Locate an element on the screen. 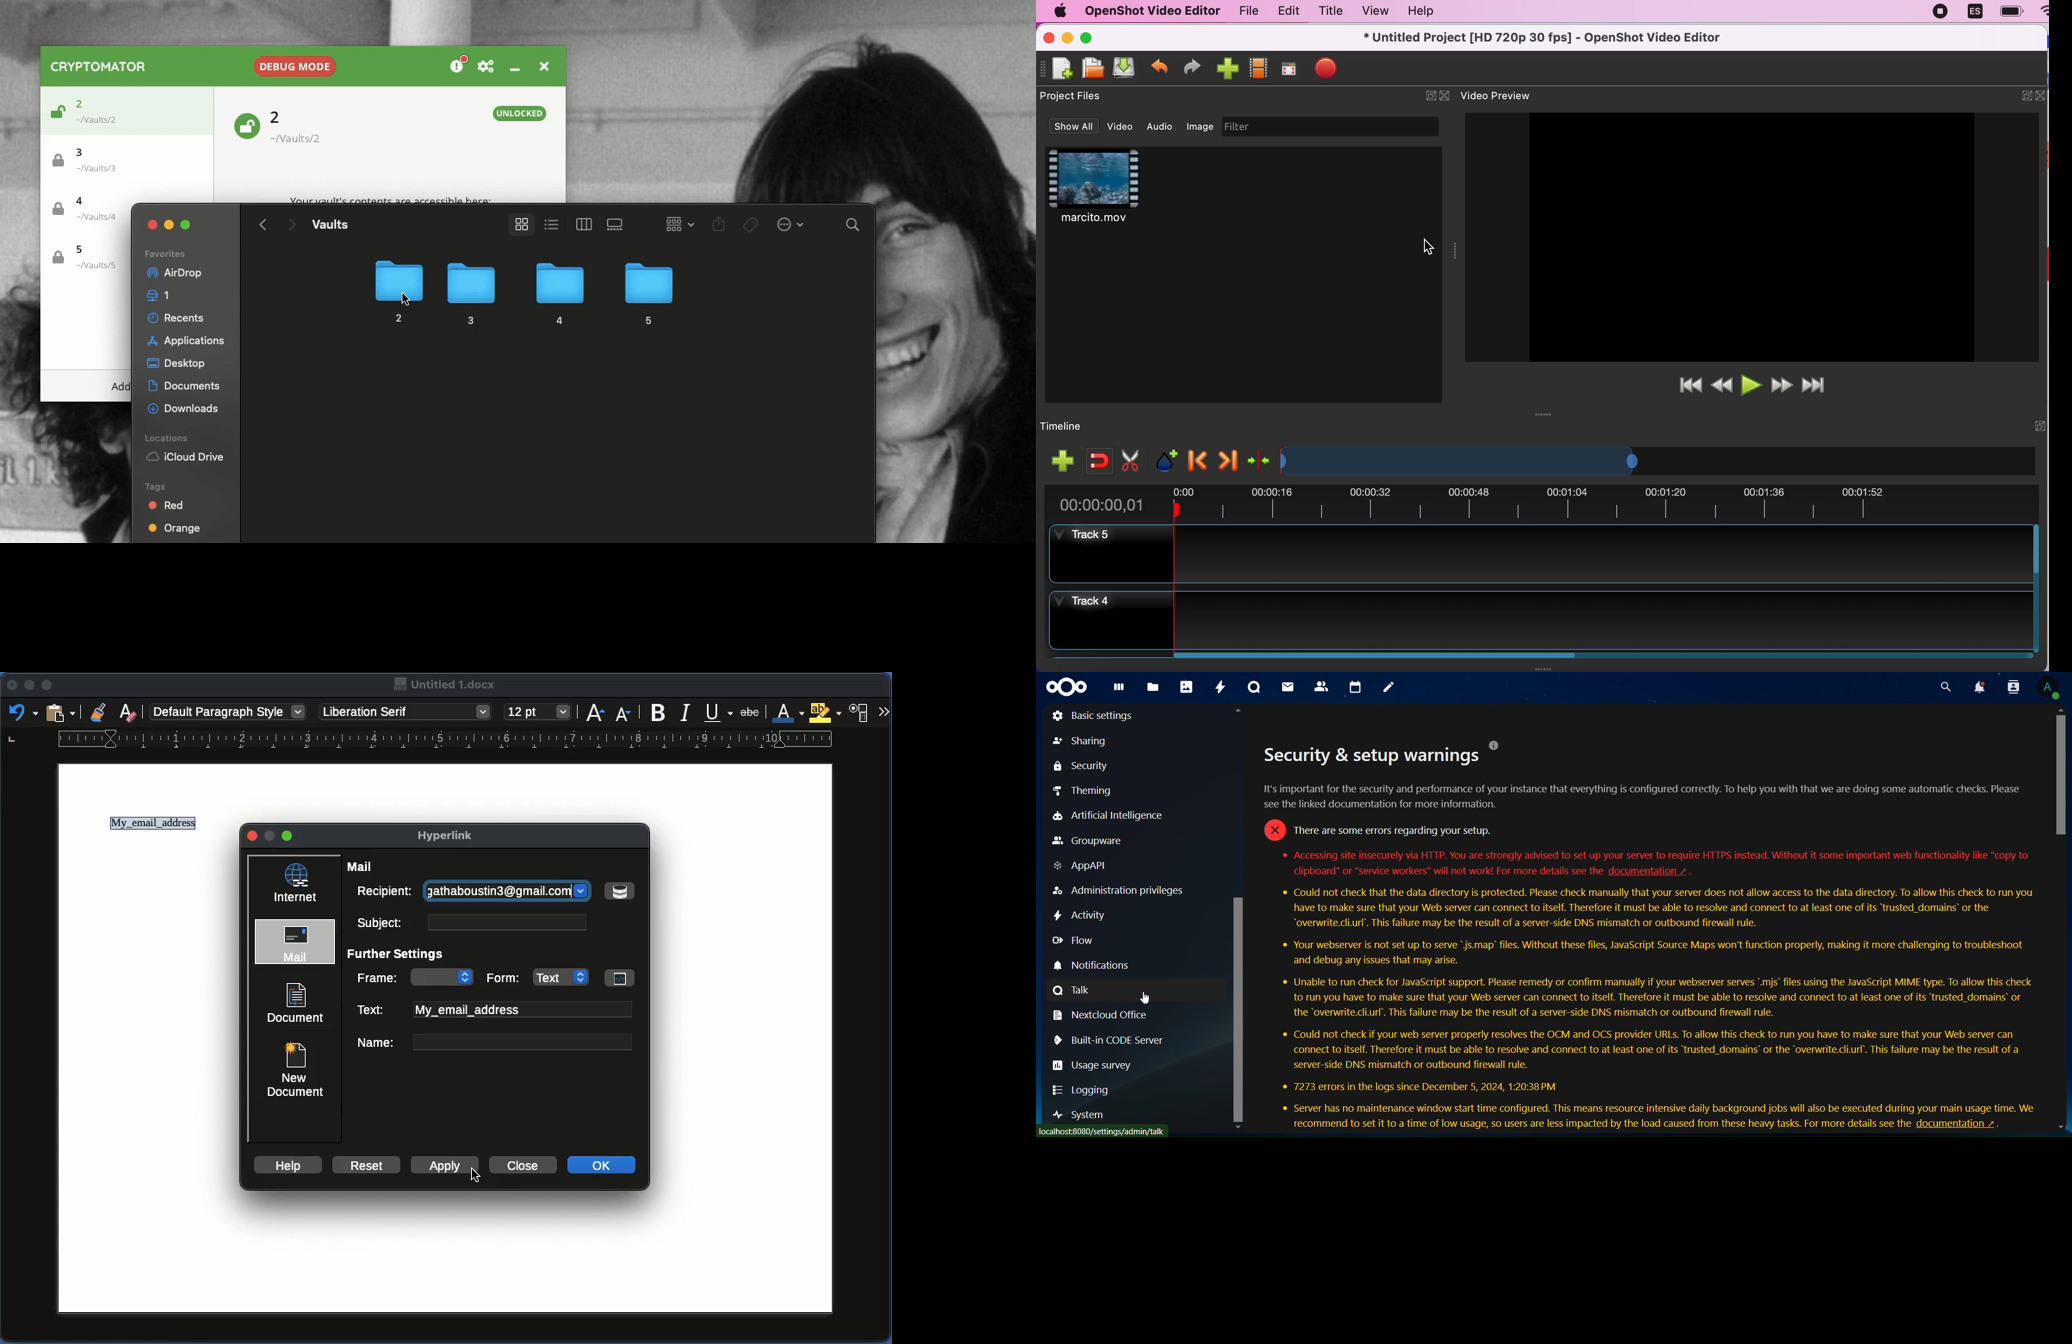  mail is located at coordinates (1288, 687).